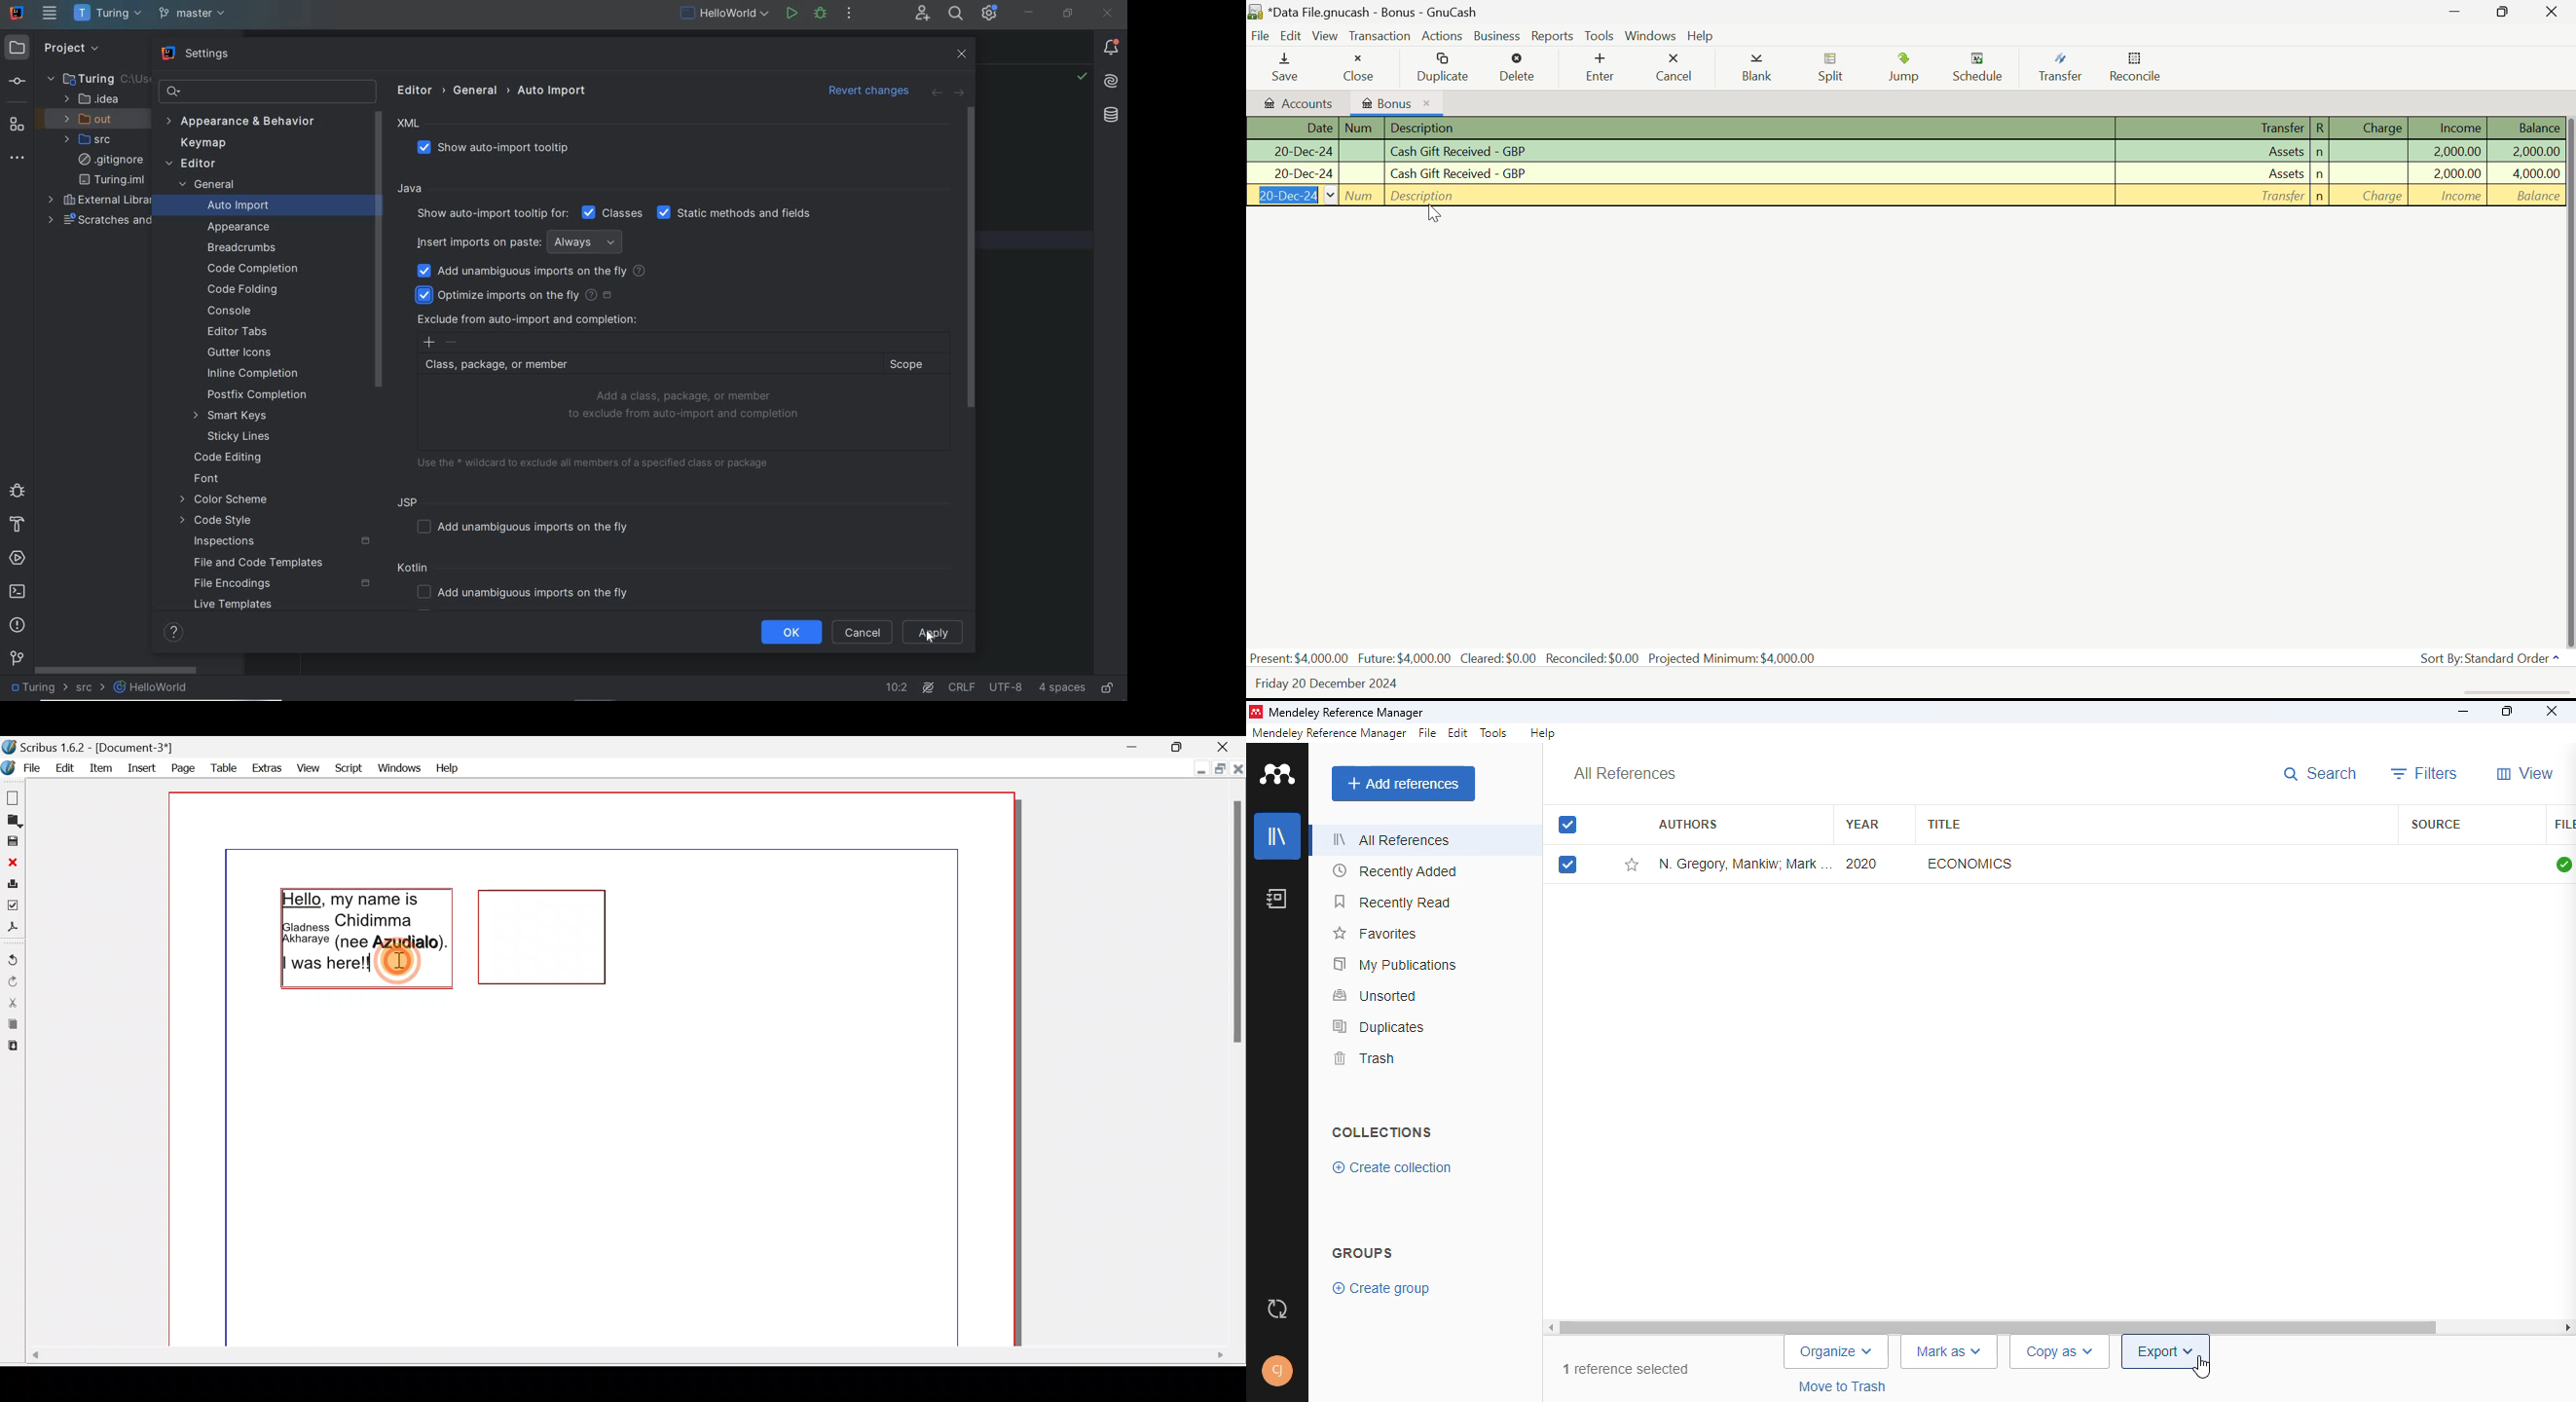 This screenshot has width=2576, height=1428. What do you see at coordinates (1393, 1167) in the screenshot?
I see `create collection` at bounding box center [1393, 1167].